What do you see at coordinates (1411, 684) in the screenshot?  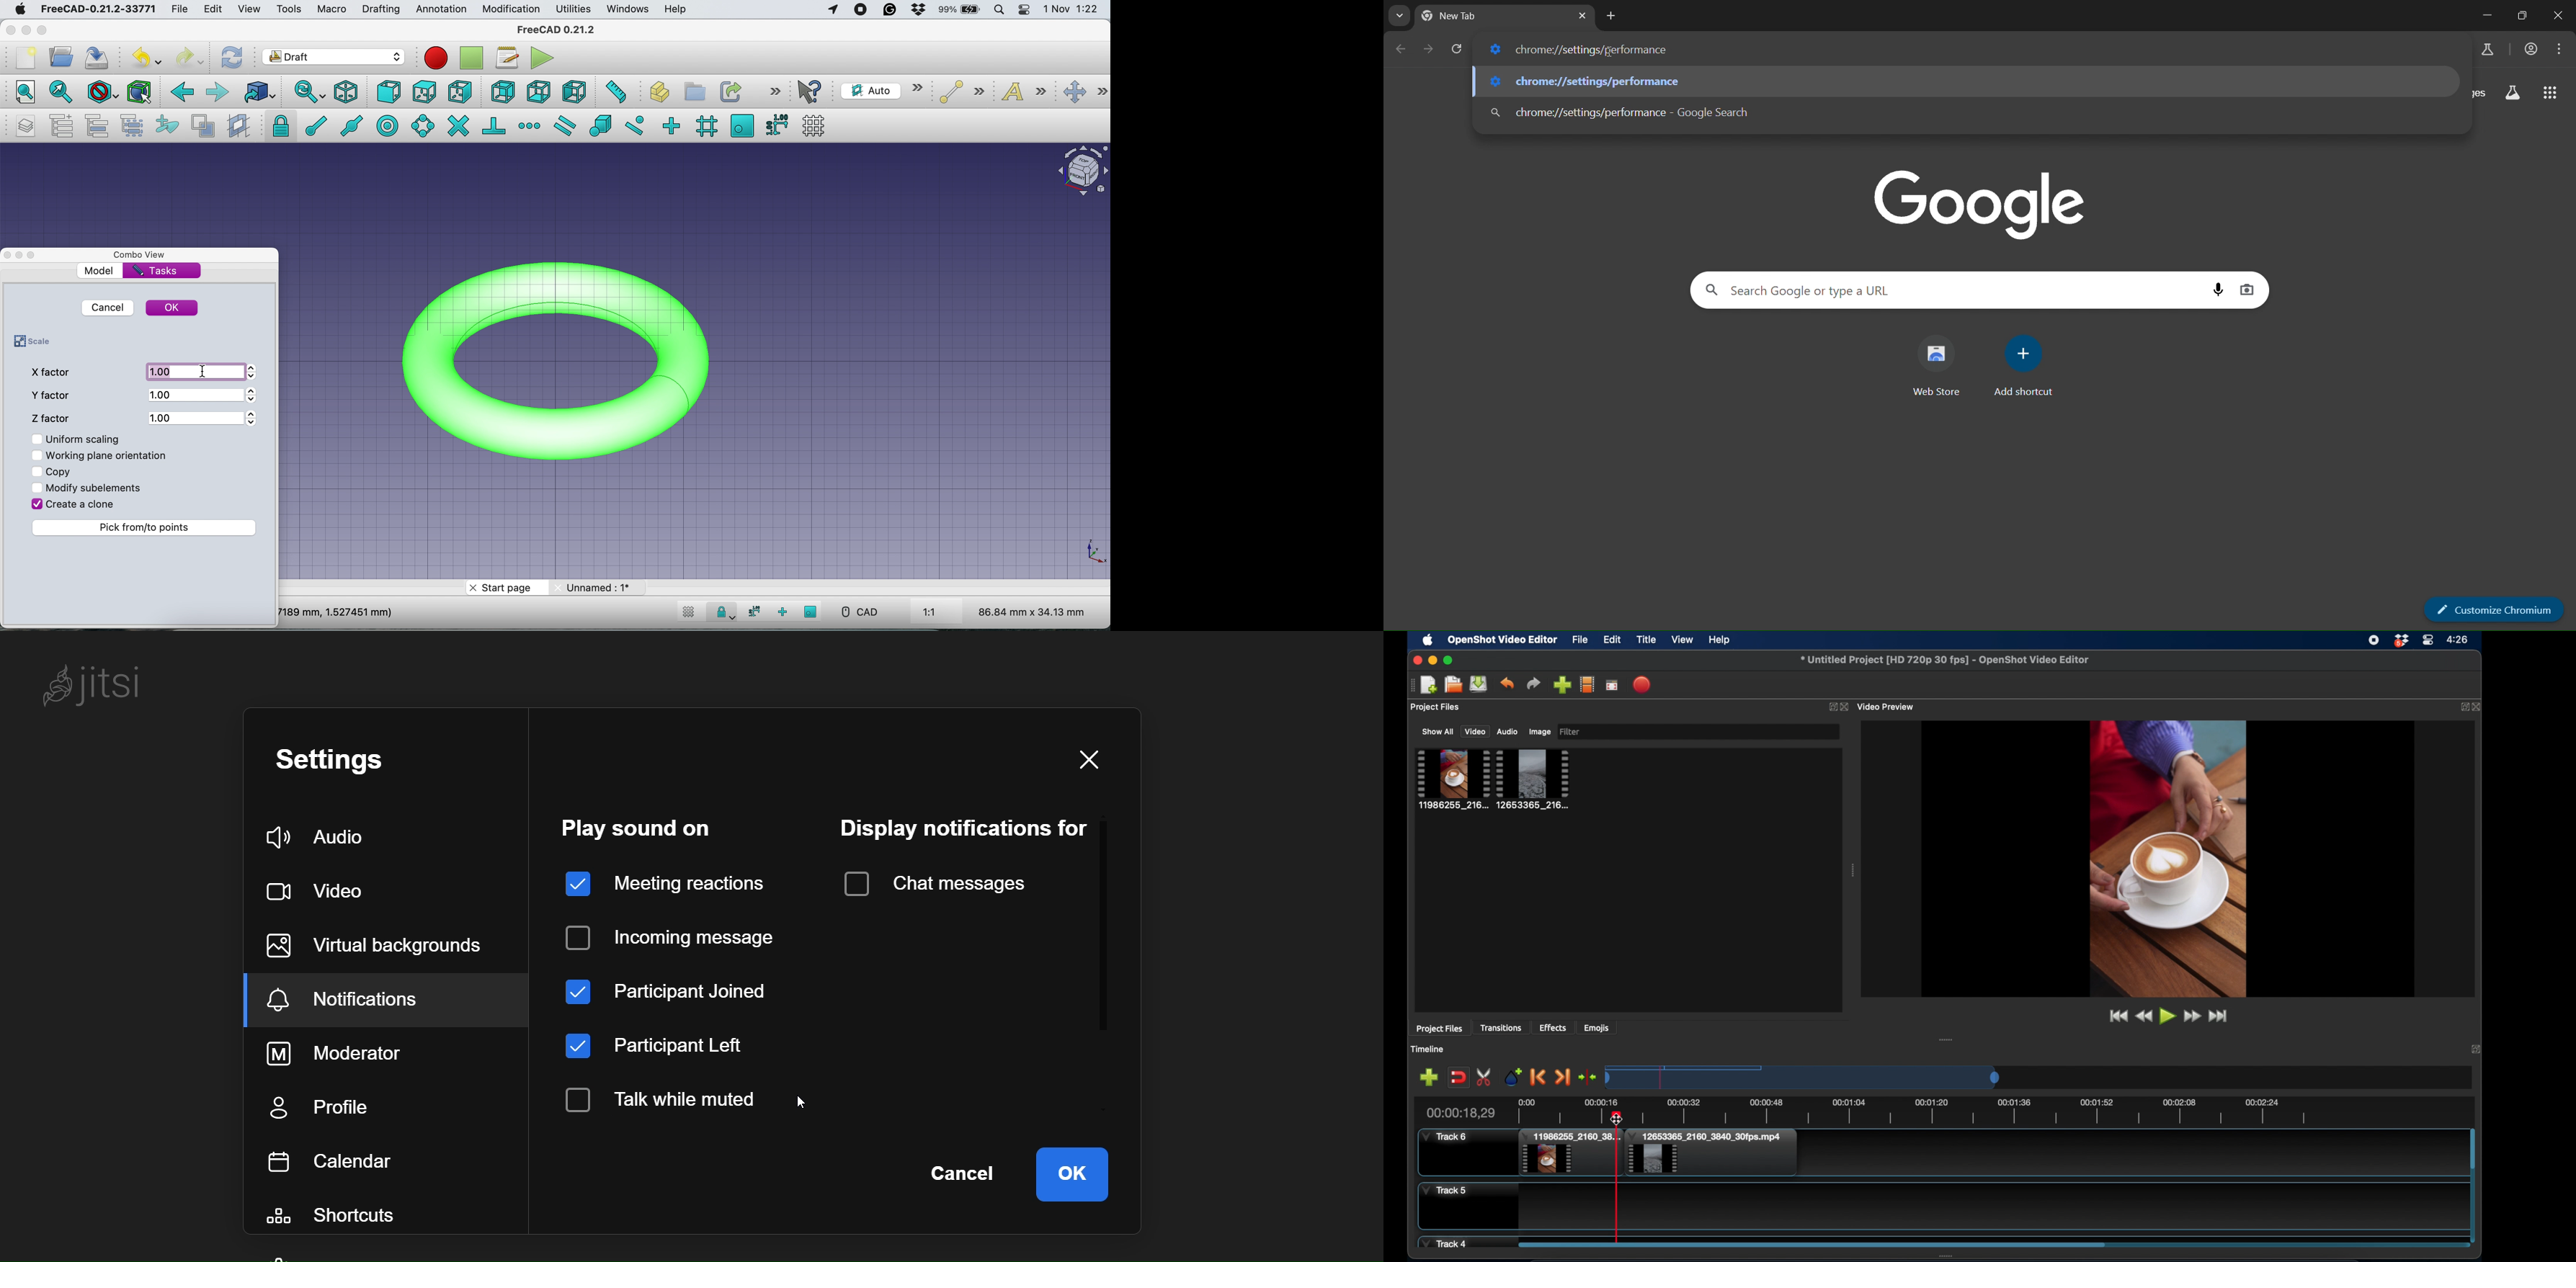 I see `drag handle` at bounding box center [1411, 684].